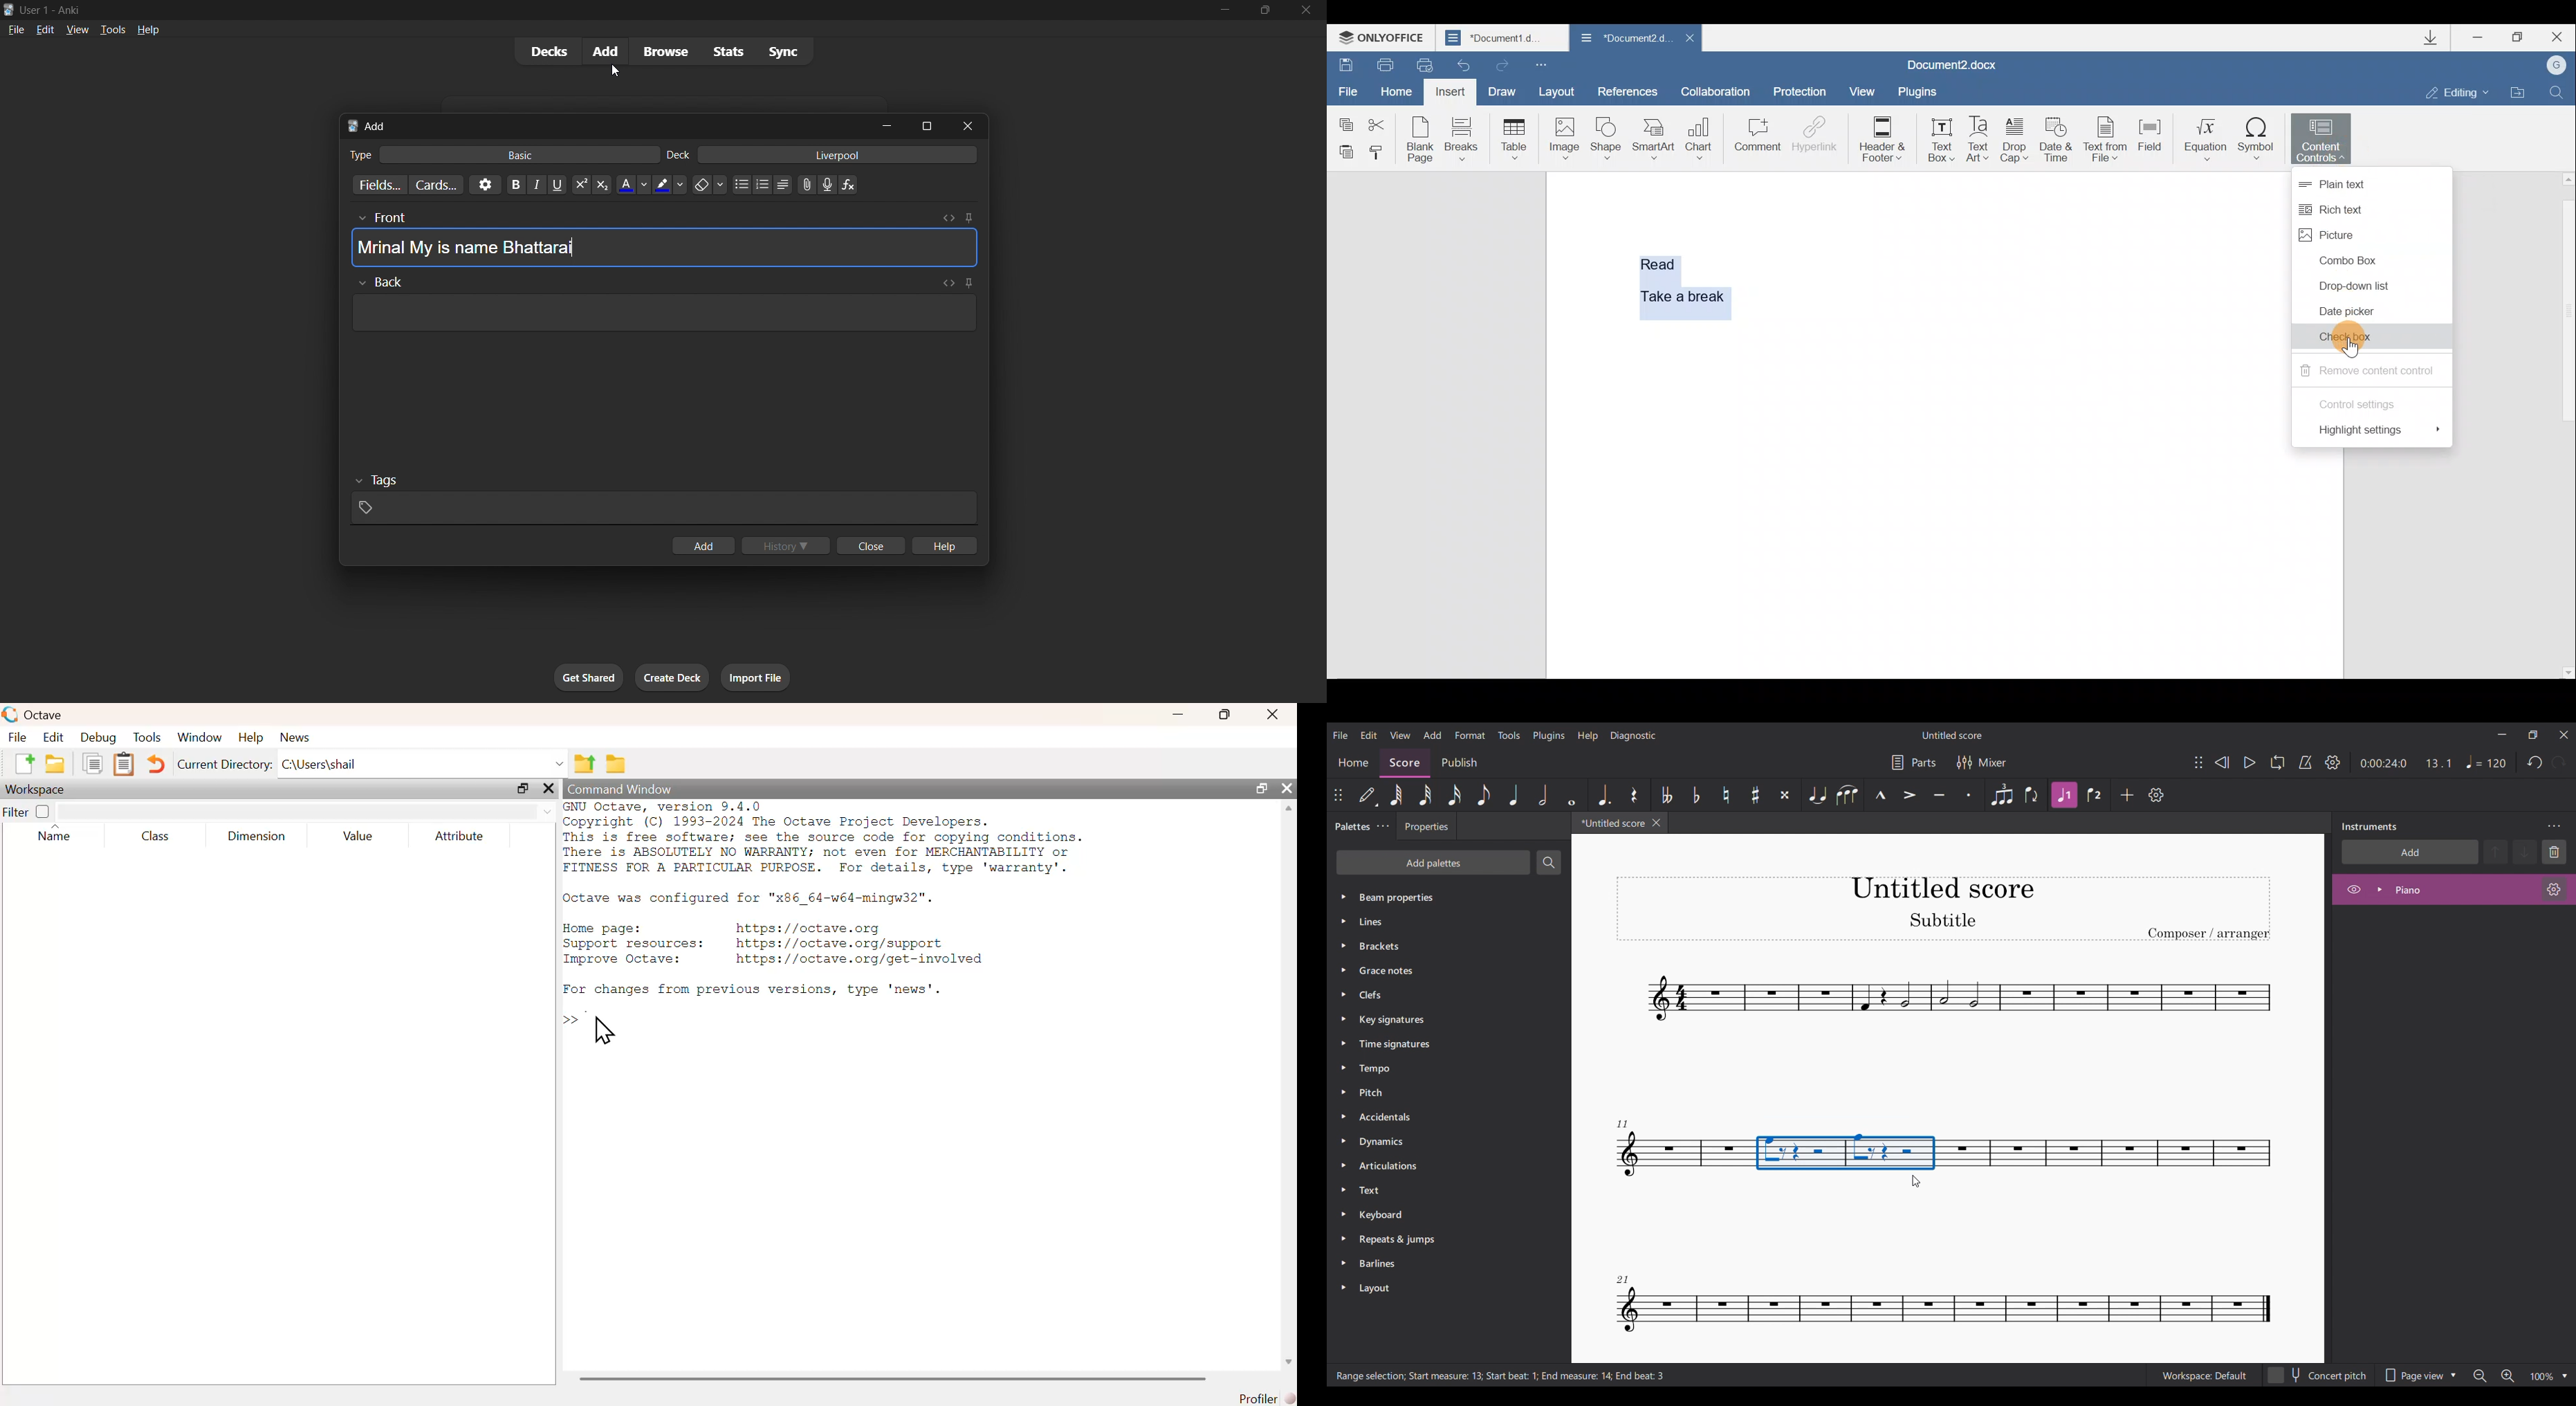  Describe the element at coordinates (1290, 1088) in the screenshot. I see `scrollbar` at that location.